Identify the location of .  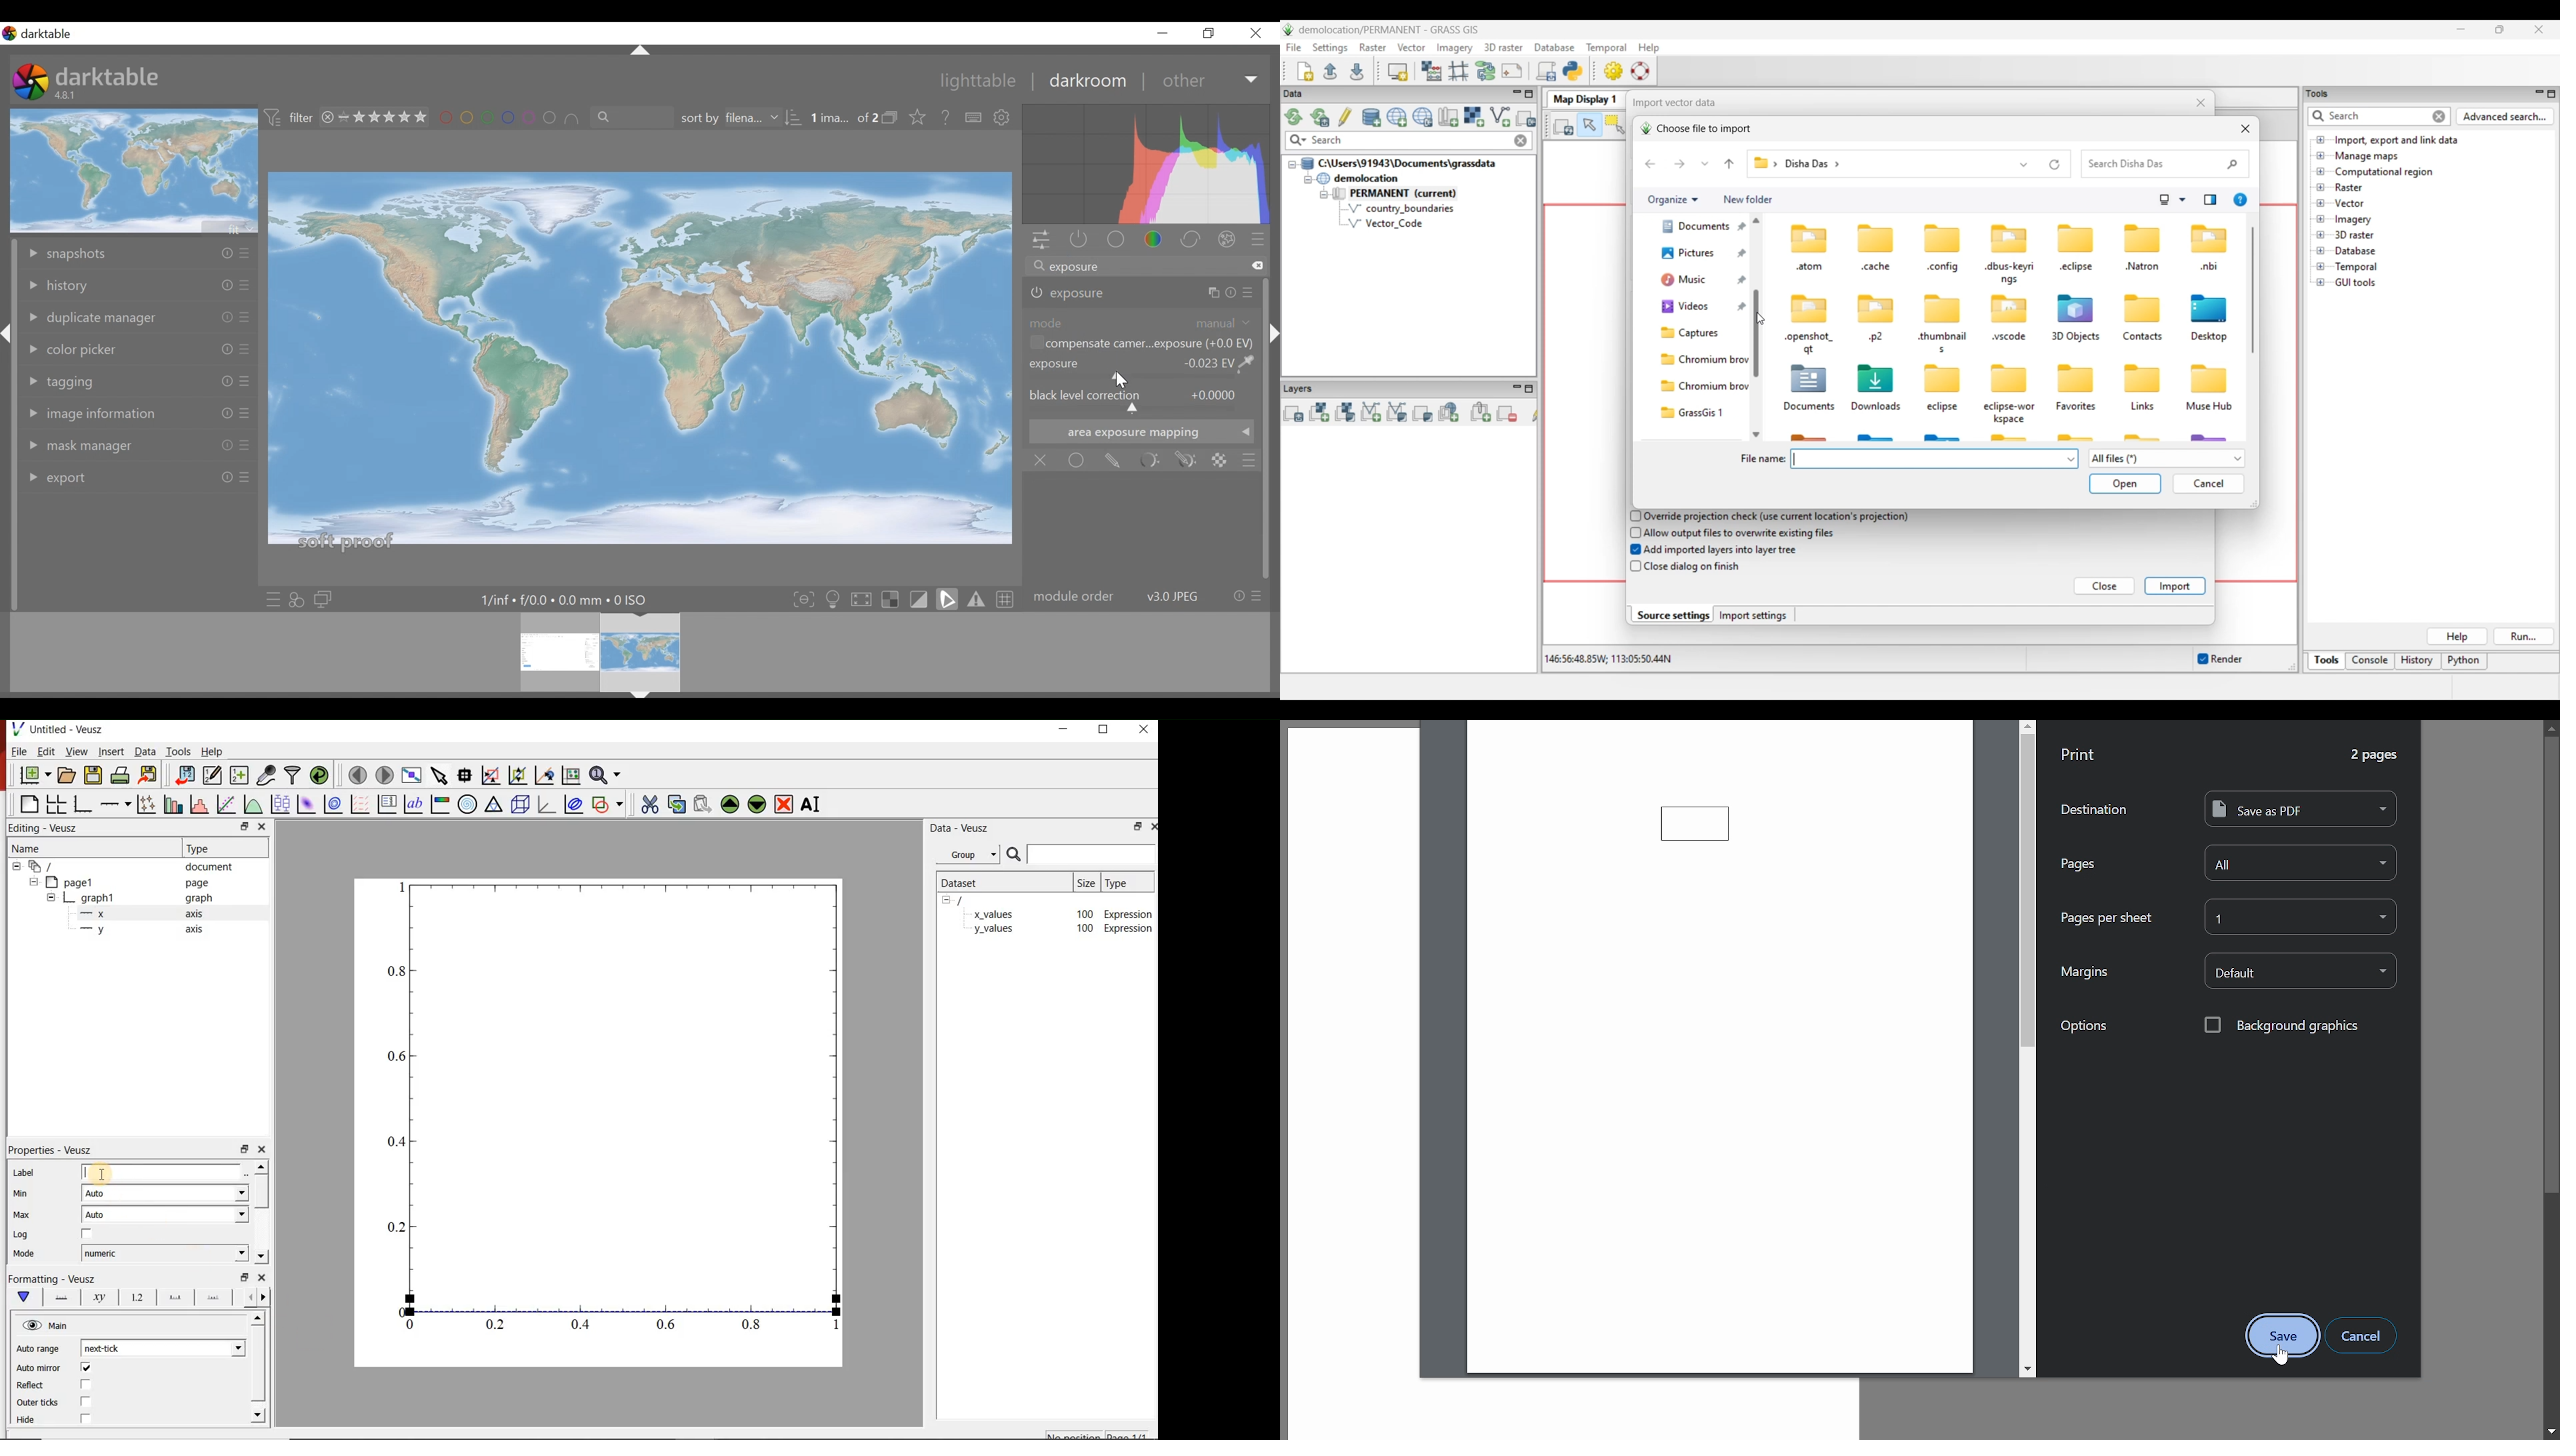
(243, 446).